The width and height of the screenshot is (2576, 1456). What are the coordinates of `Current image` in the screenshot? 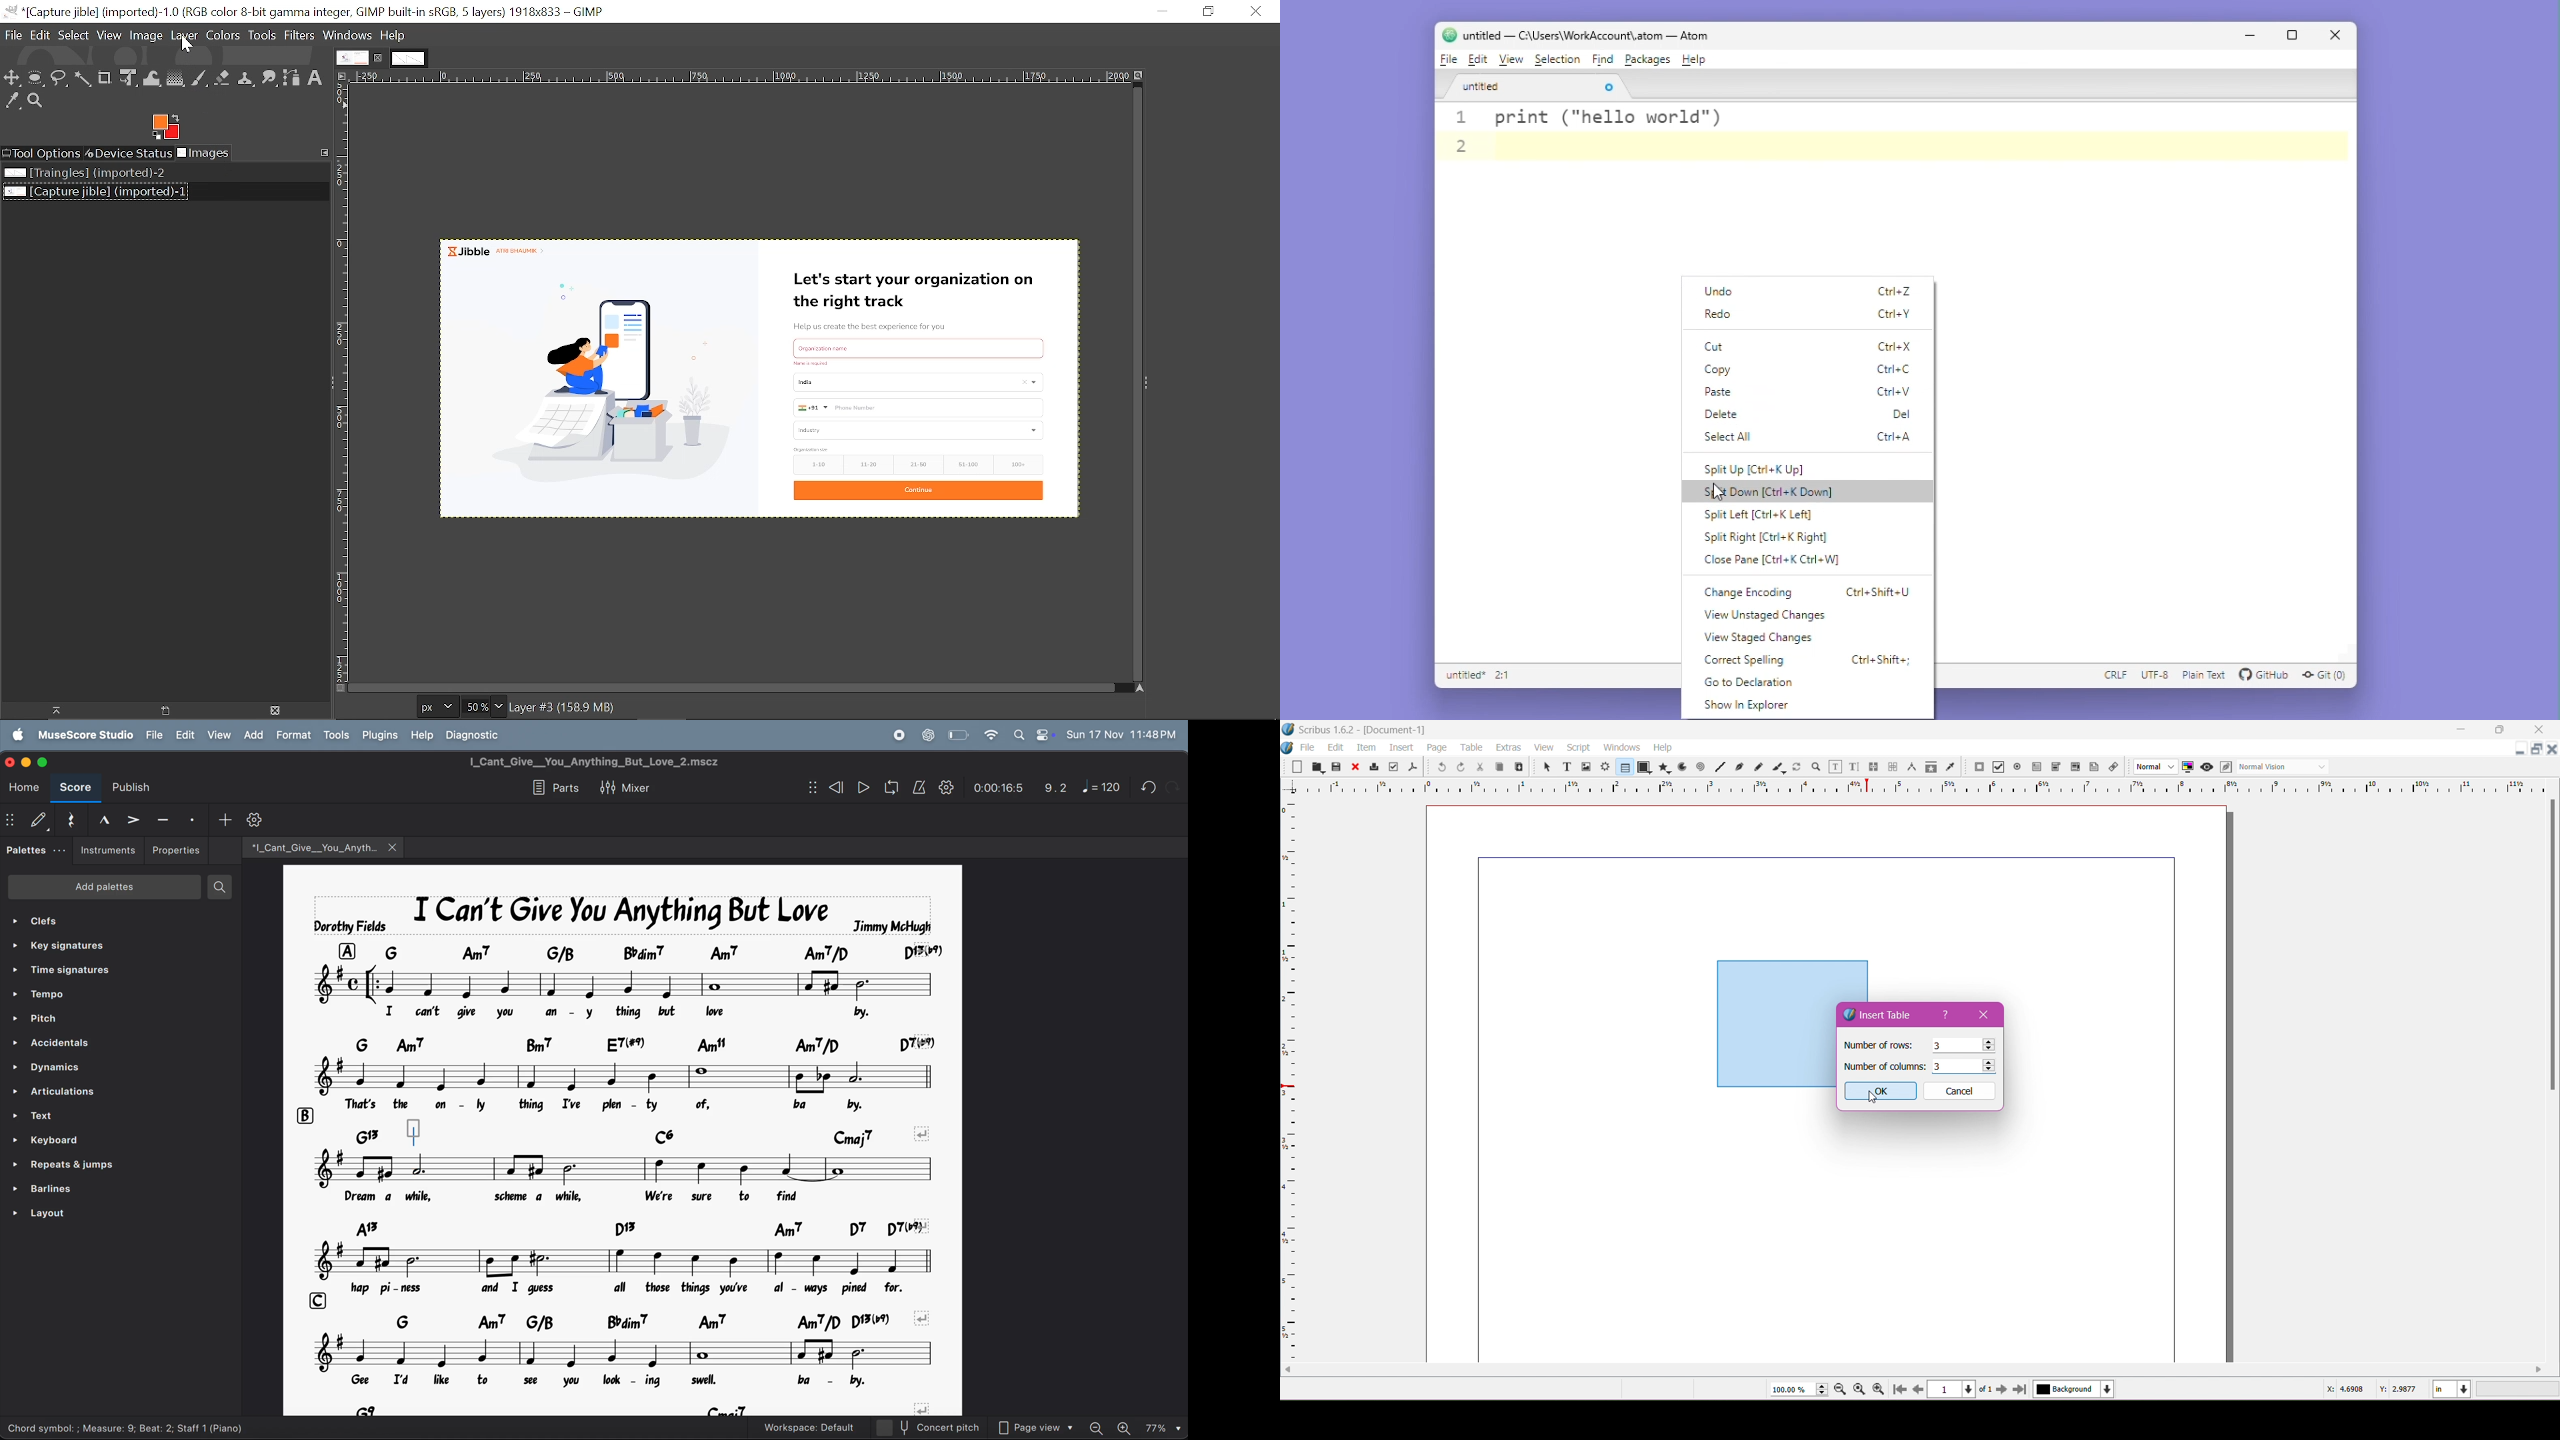 It's located at (760, 372).